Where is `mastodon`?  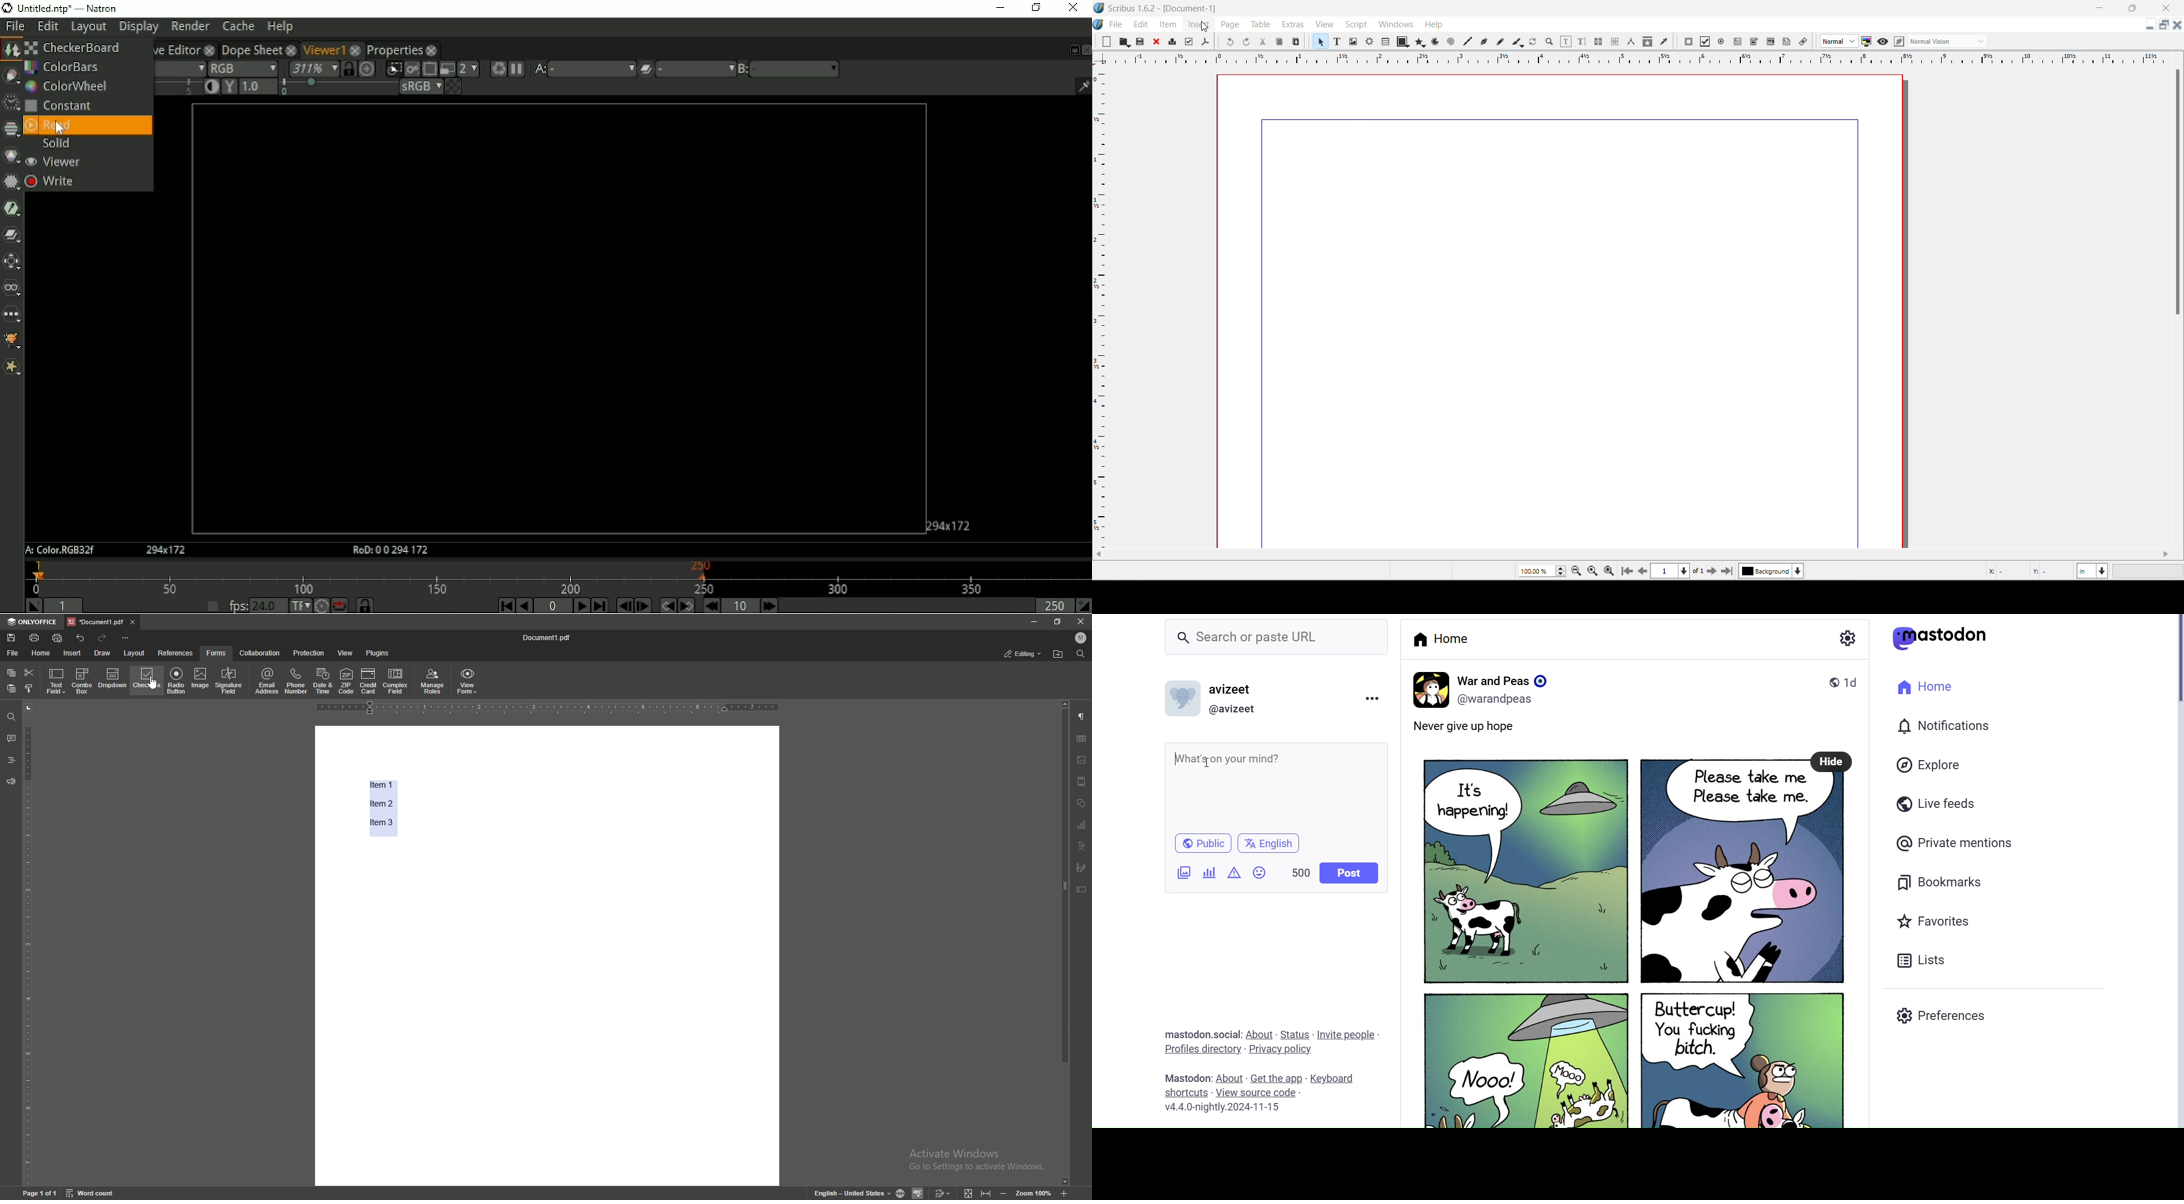 mastodon is located at coordinates (1945, 638).